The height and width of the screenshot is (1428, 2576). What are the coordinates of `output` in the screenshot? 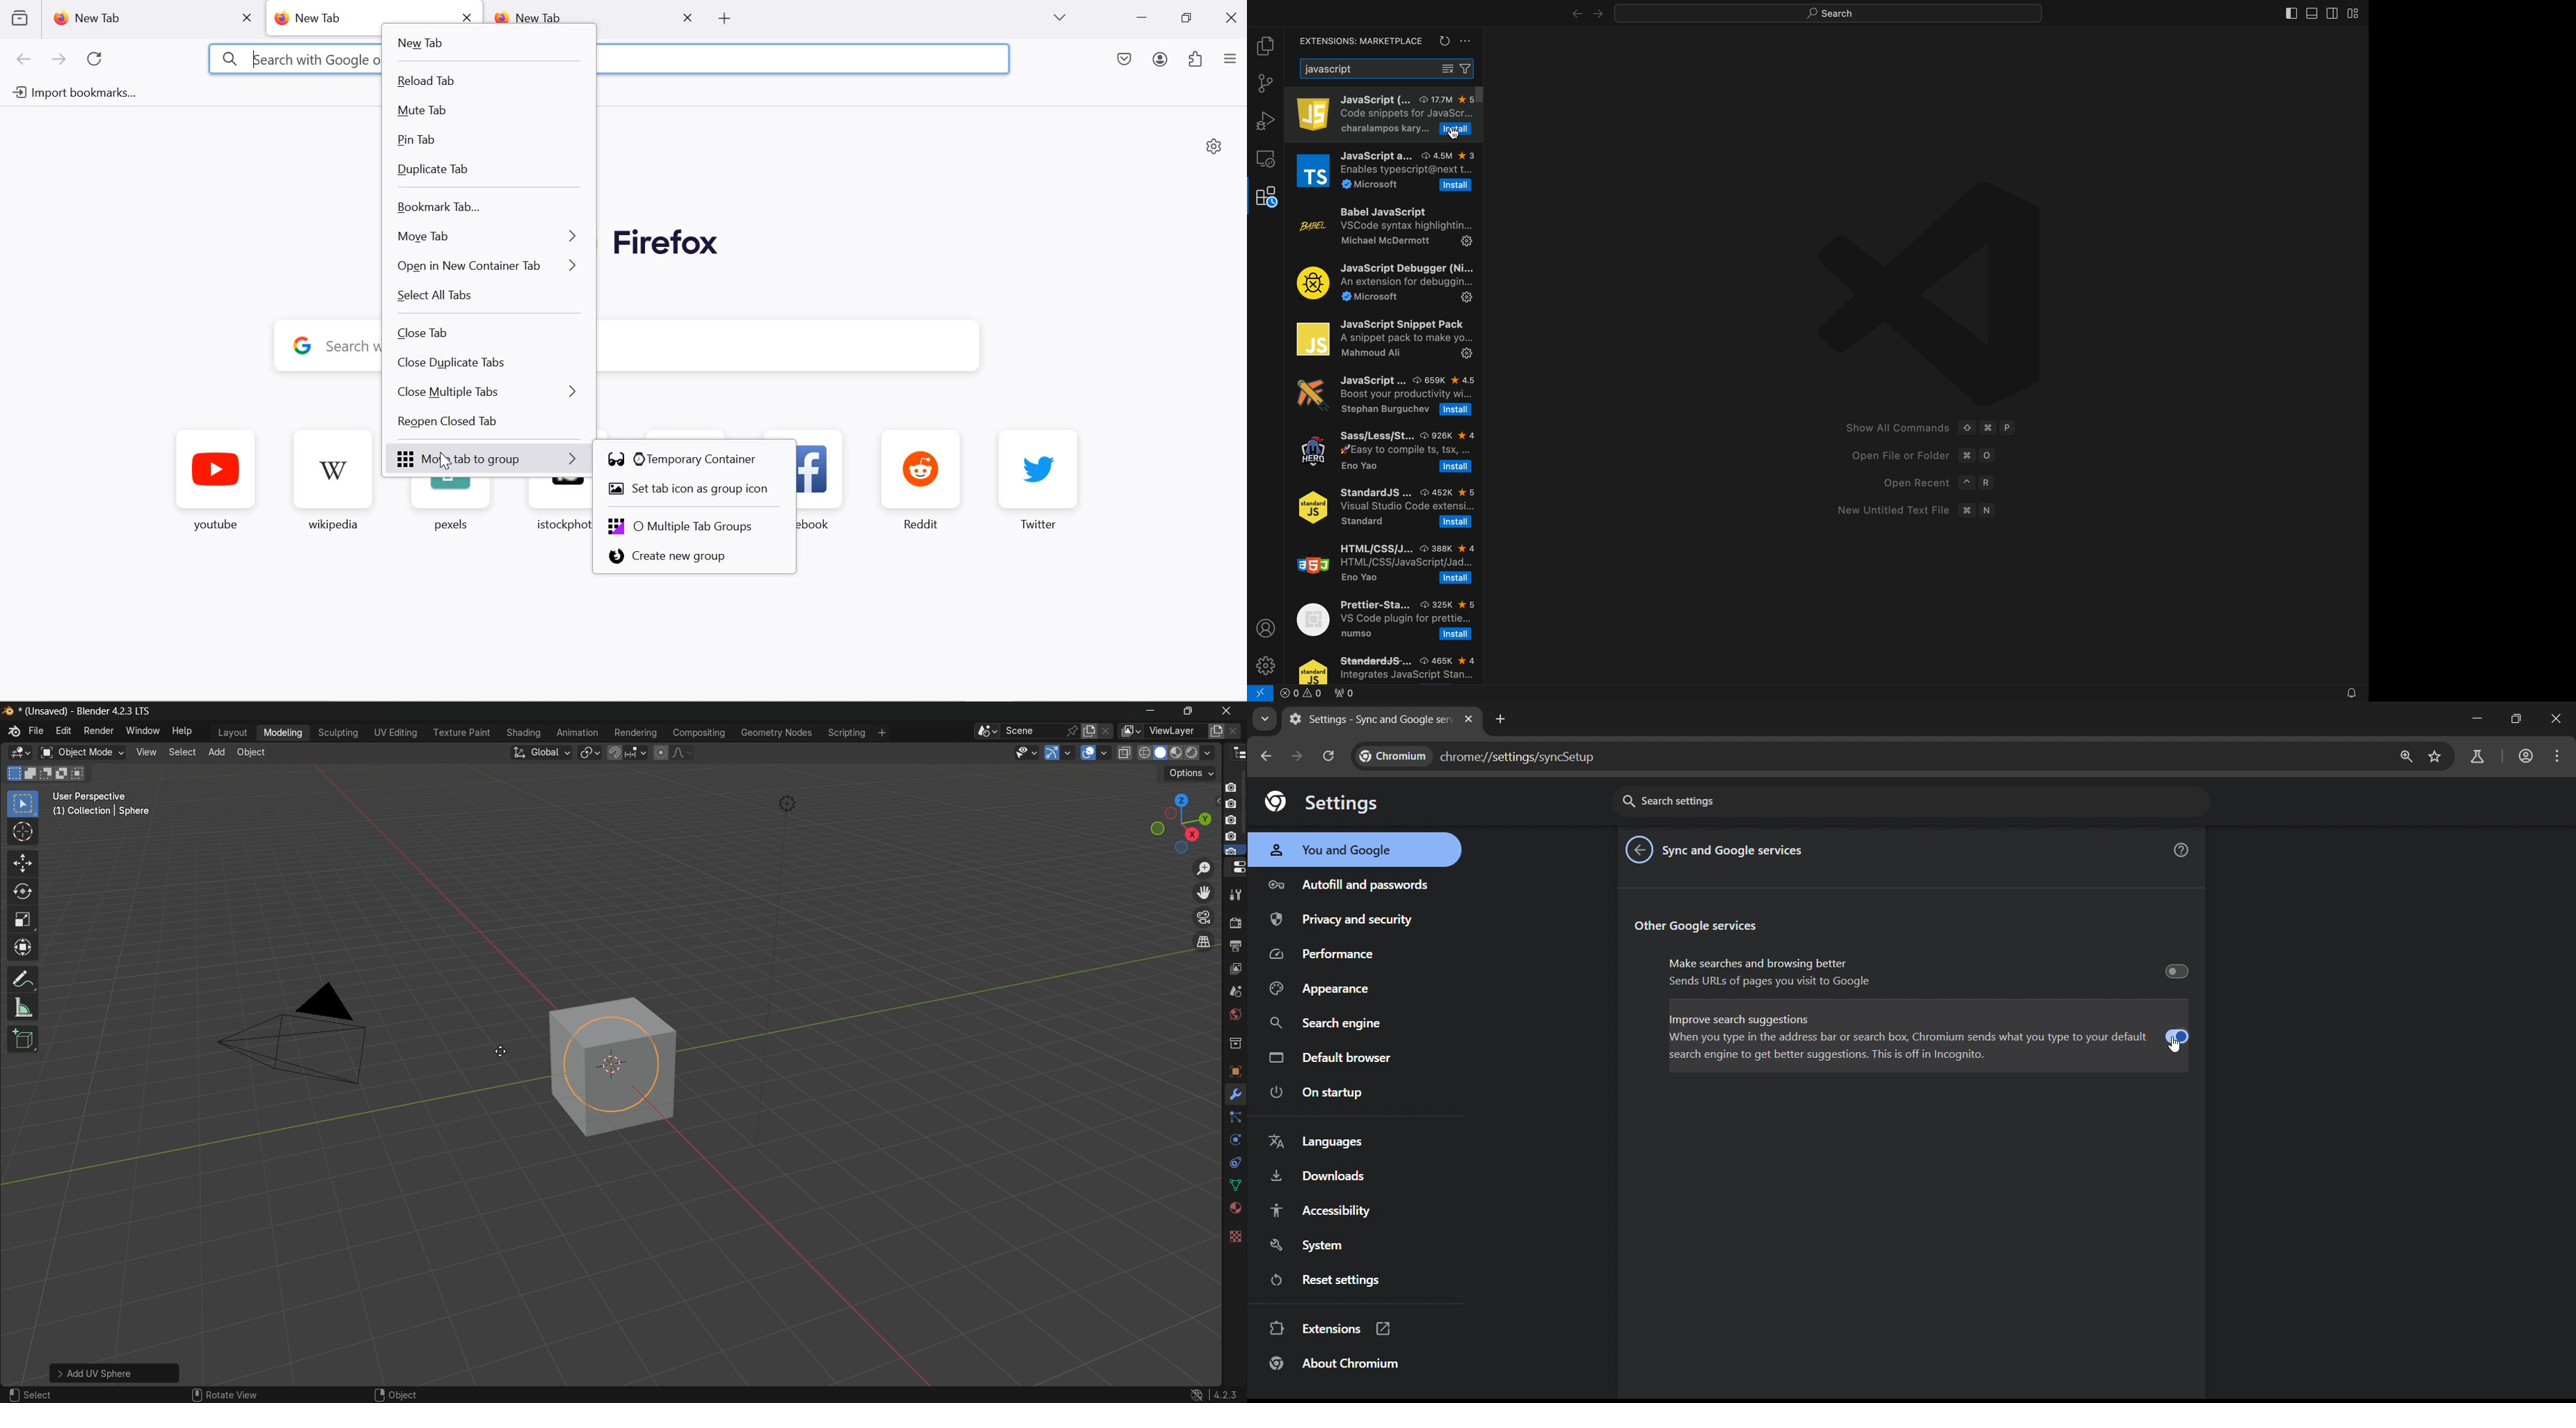 It's located at (1235, 944).